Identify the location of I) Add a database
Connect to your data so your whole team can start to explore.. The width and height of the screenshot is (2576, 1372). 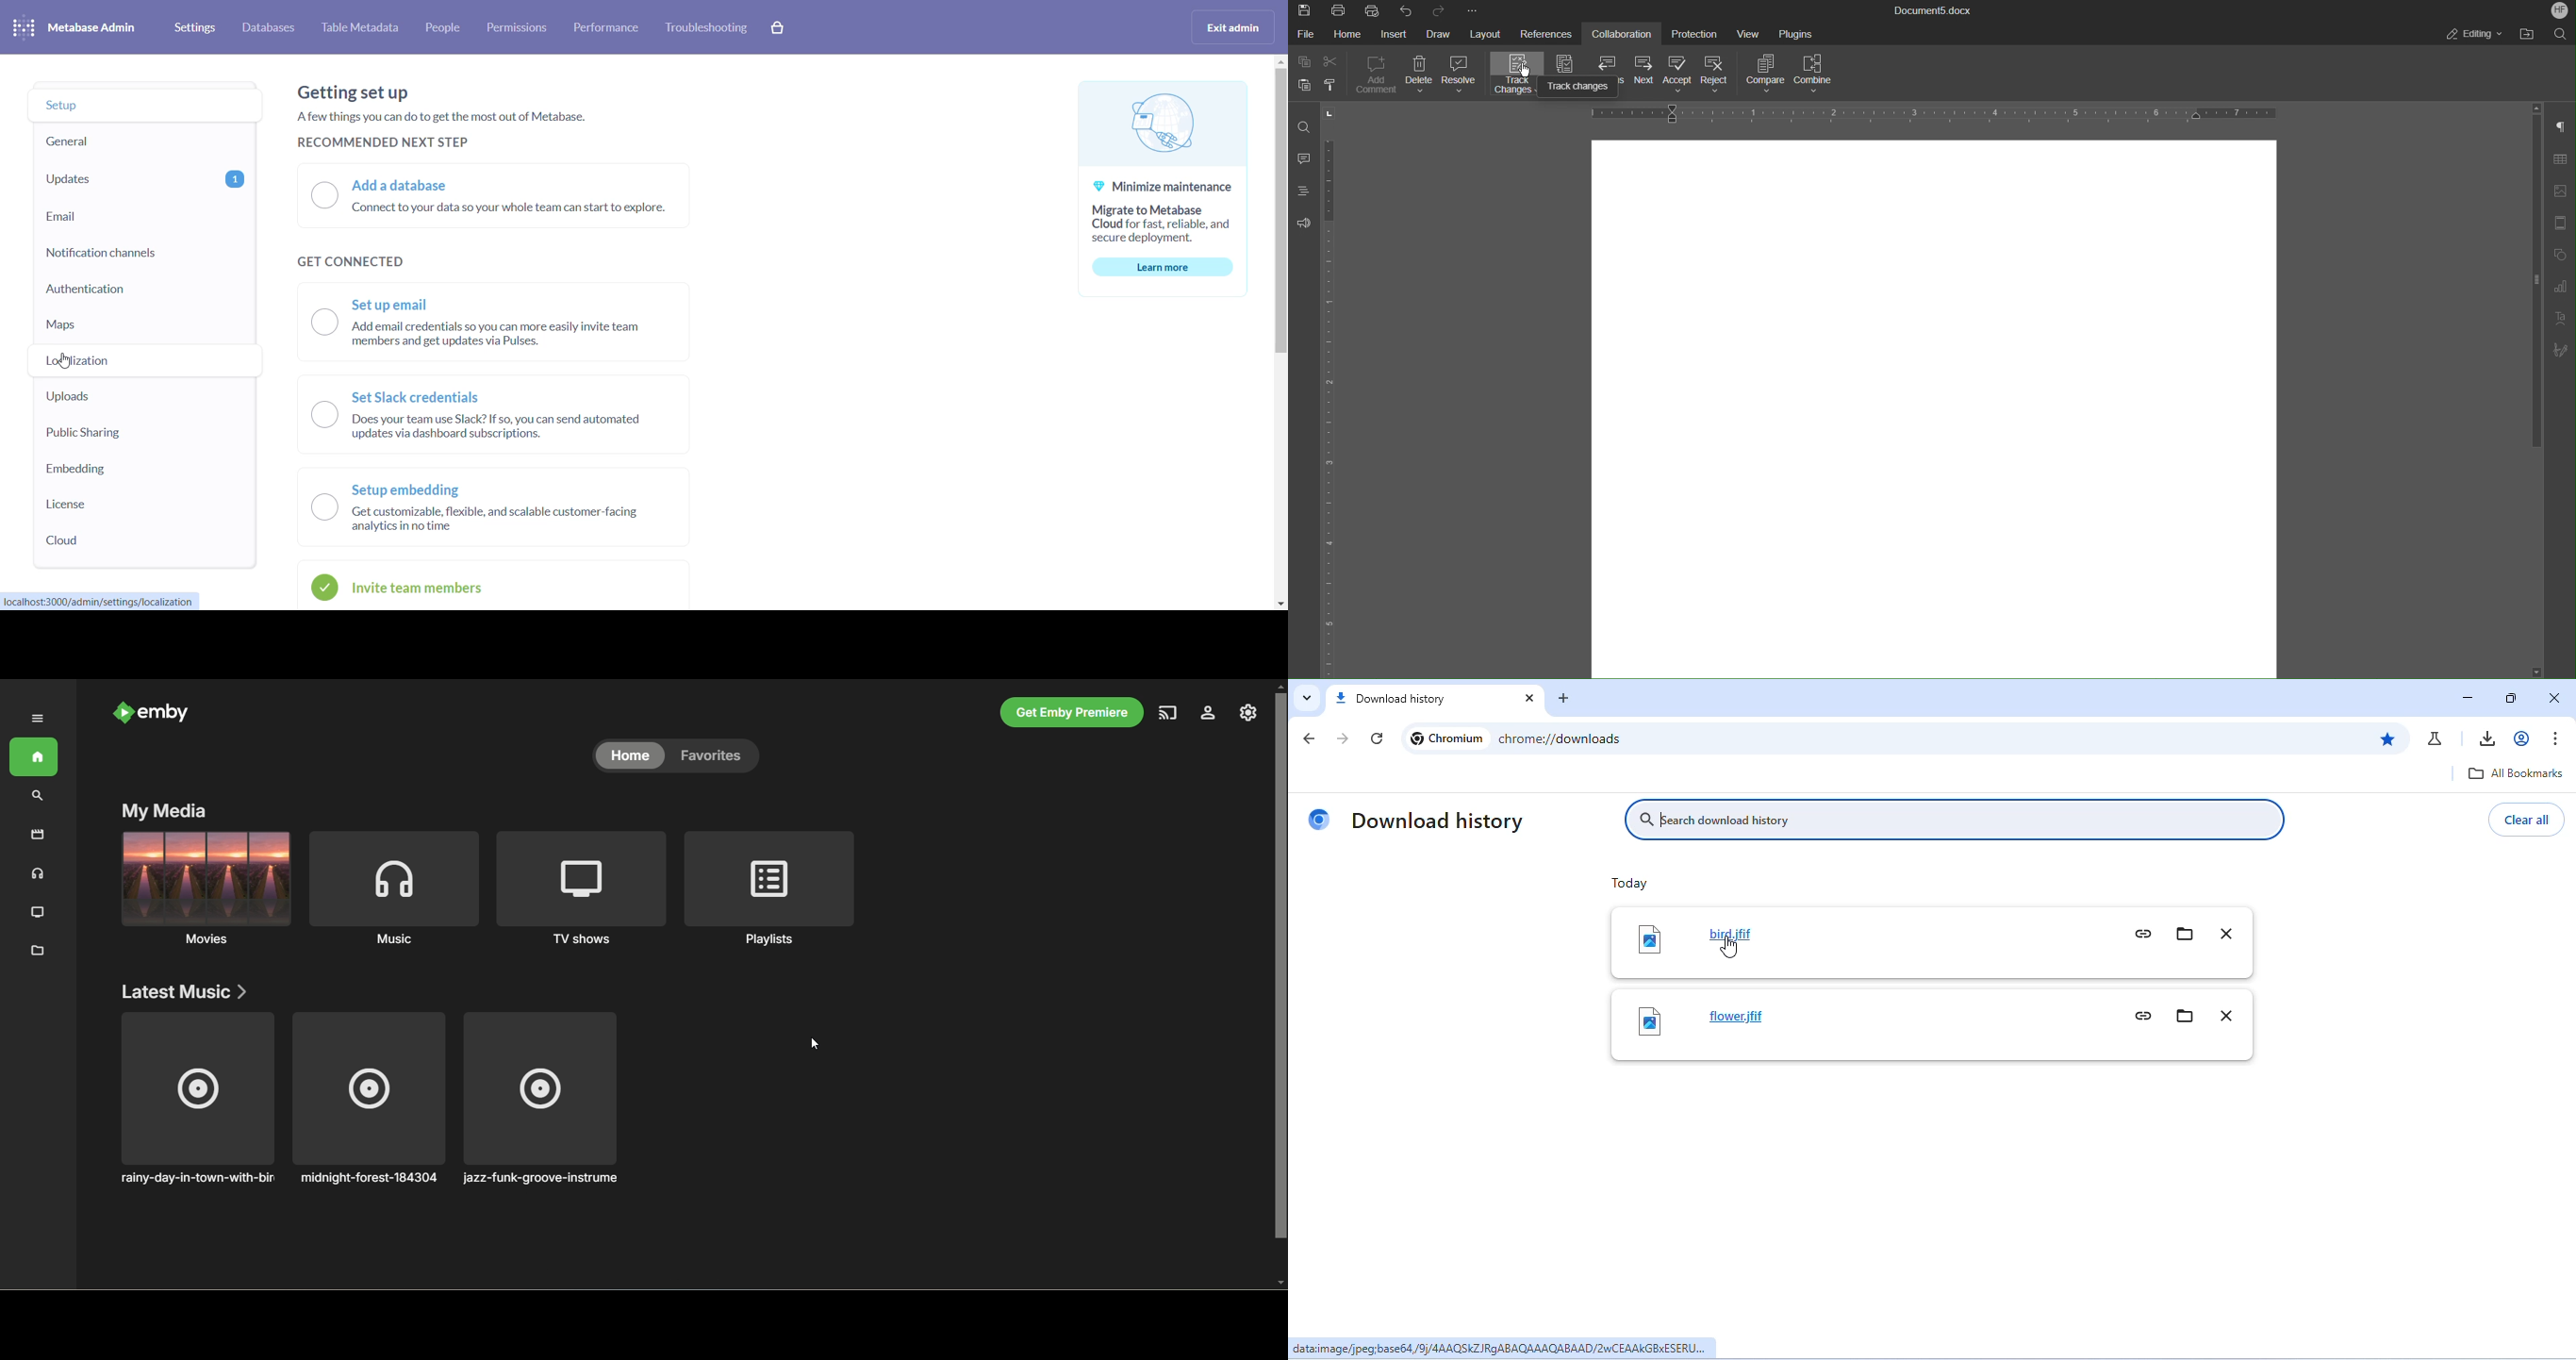
(494, 199).